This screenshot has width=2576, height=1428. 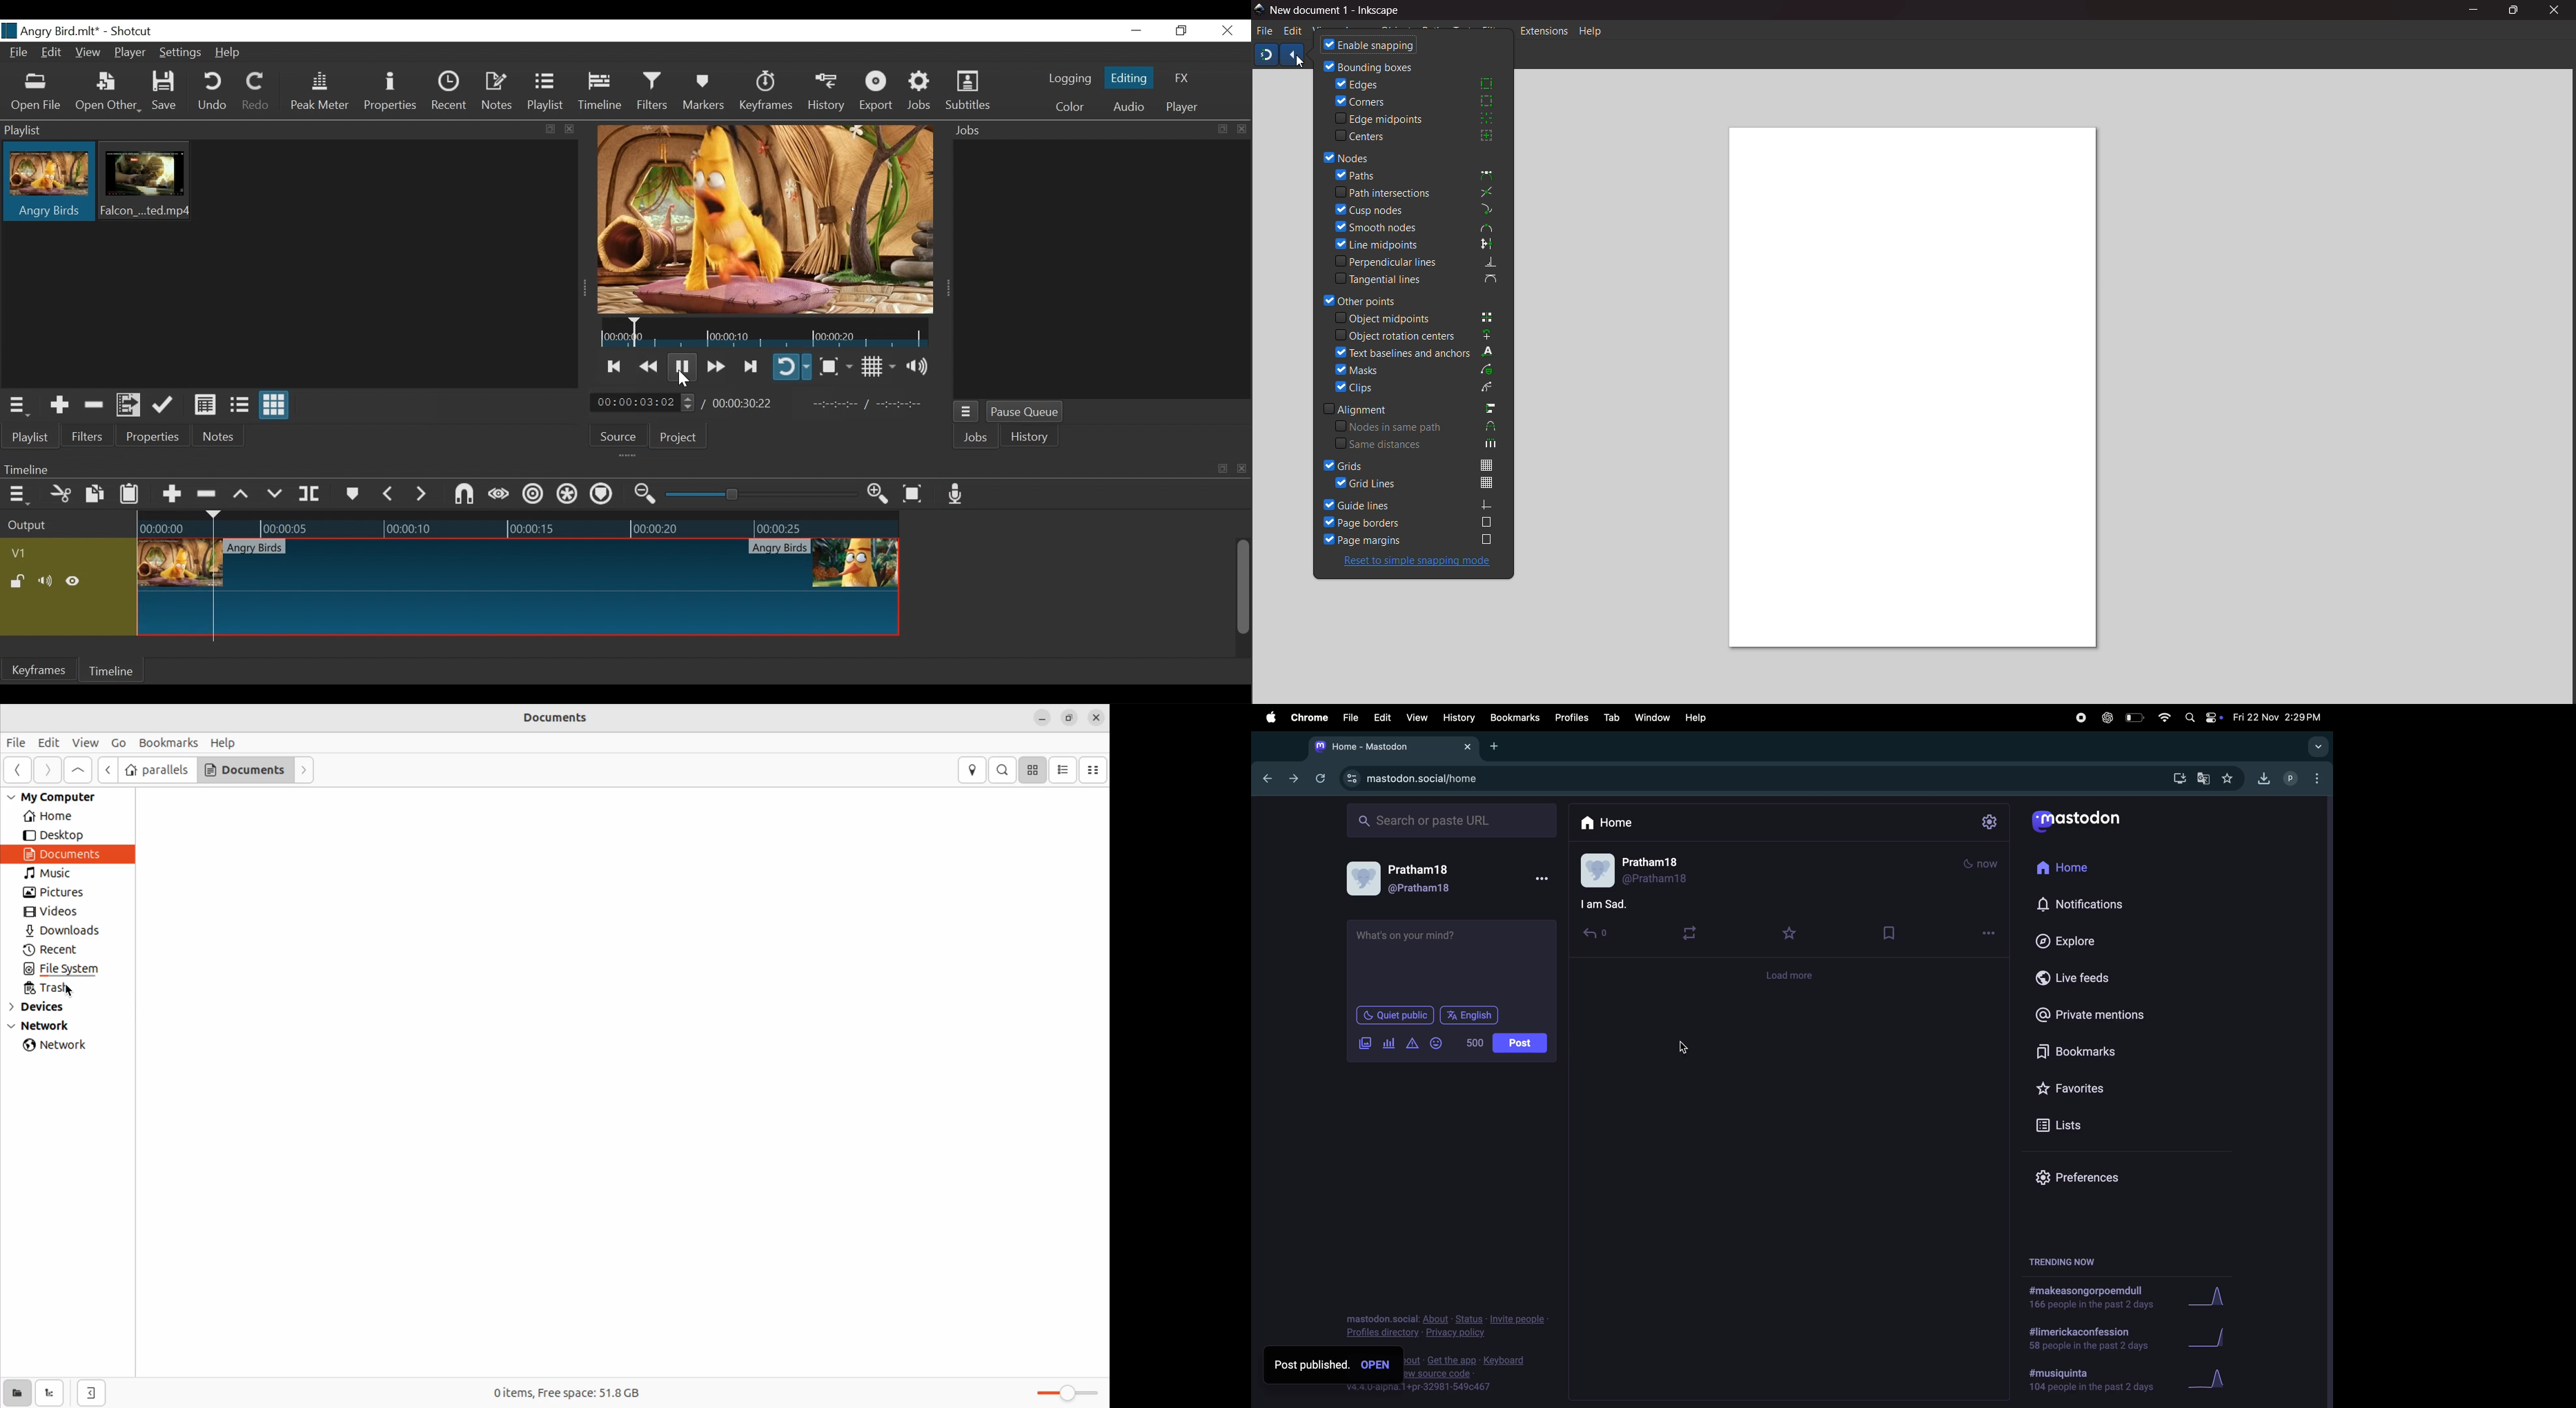 What do you see at coordinates (968, 411) in the screenshot?
I see `Jobs menu` at bounding box center [968, 411].